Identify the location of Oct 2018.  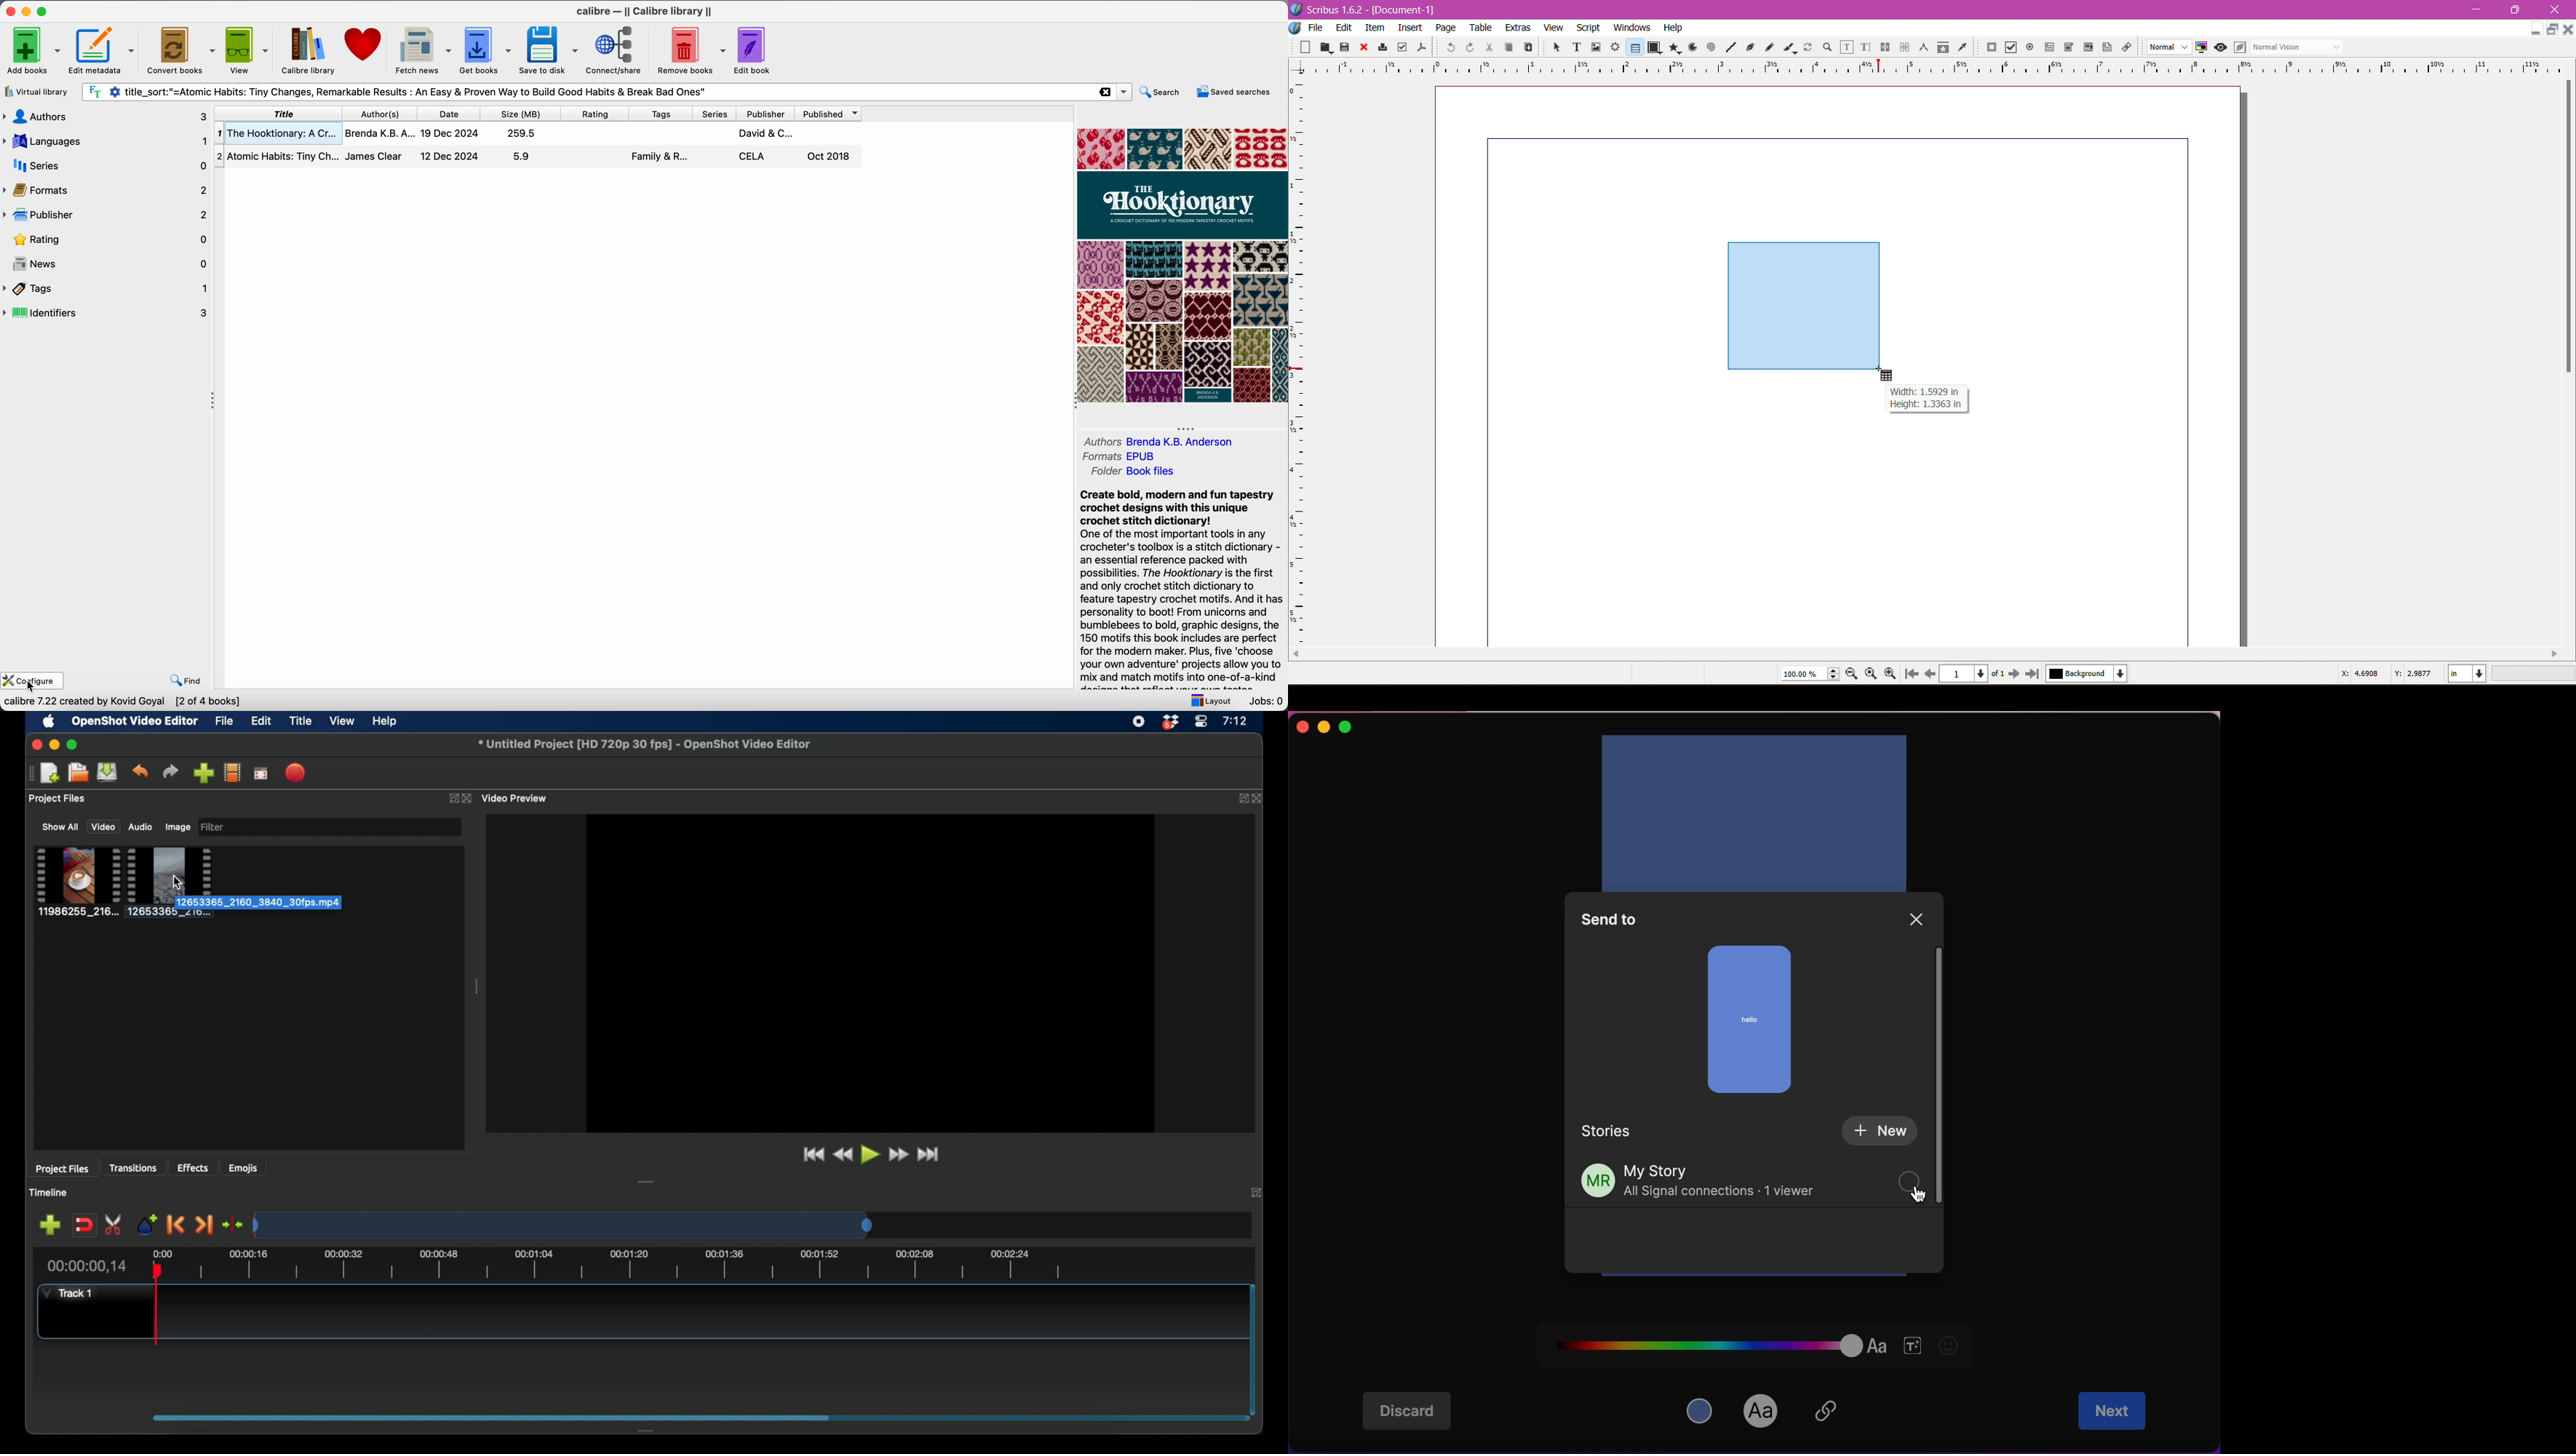
(830, 158).